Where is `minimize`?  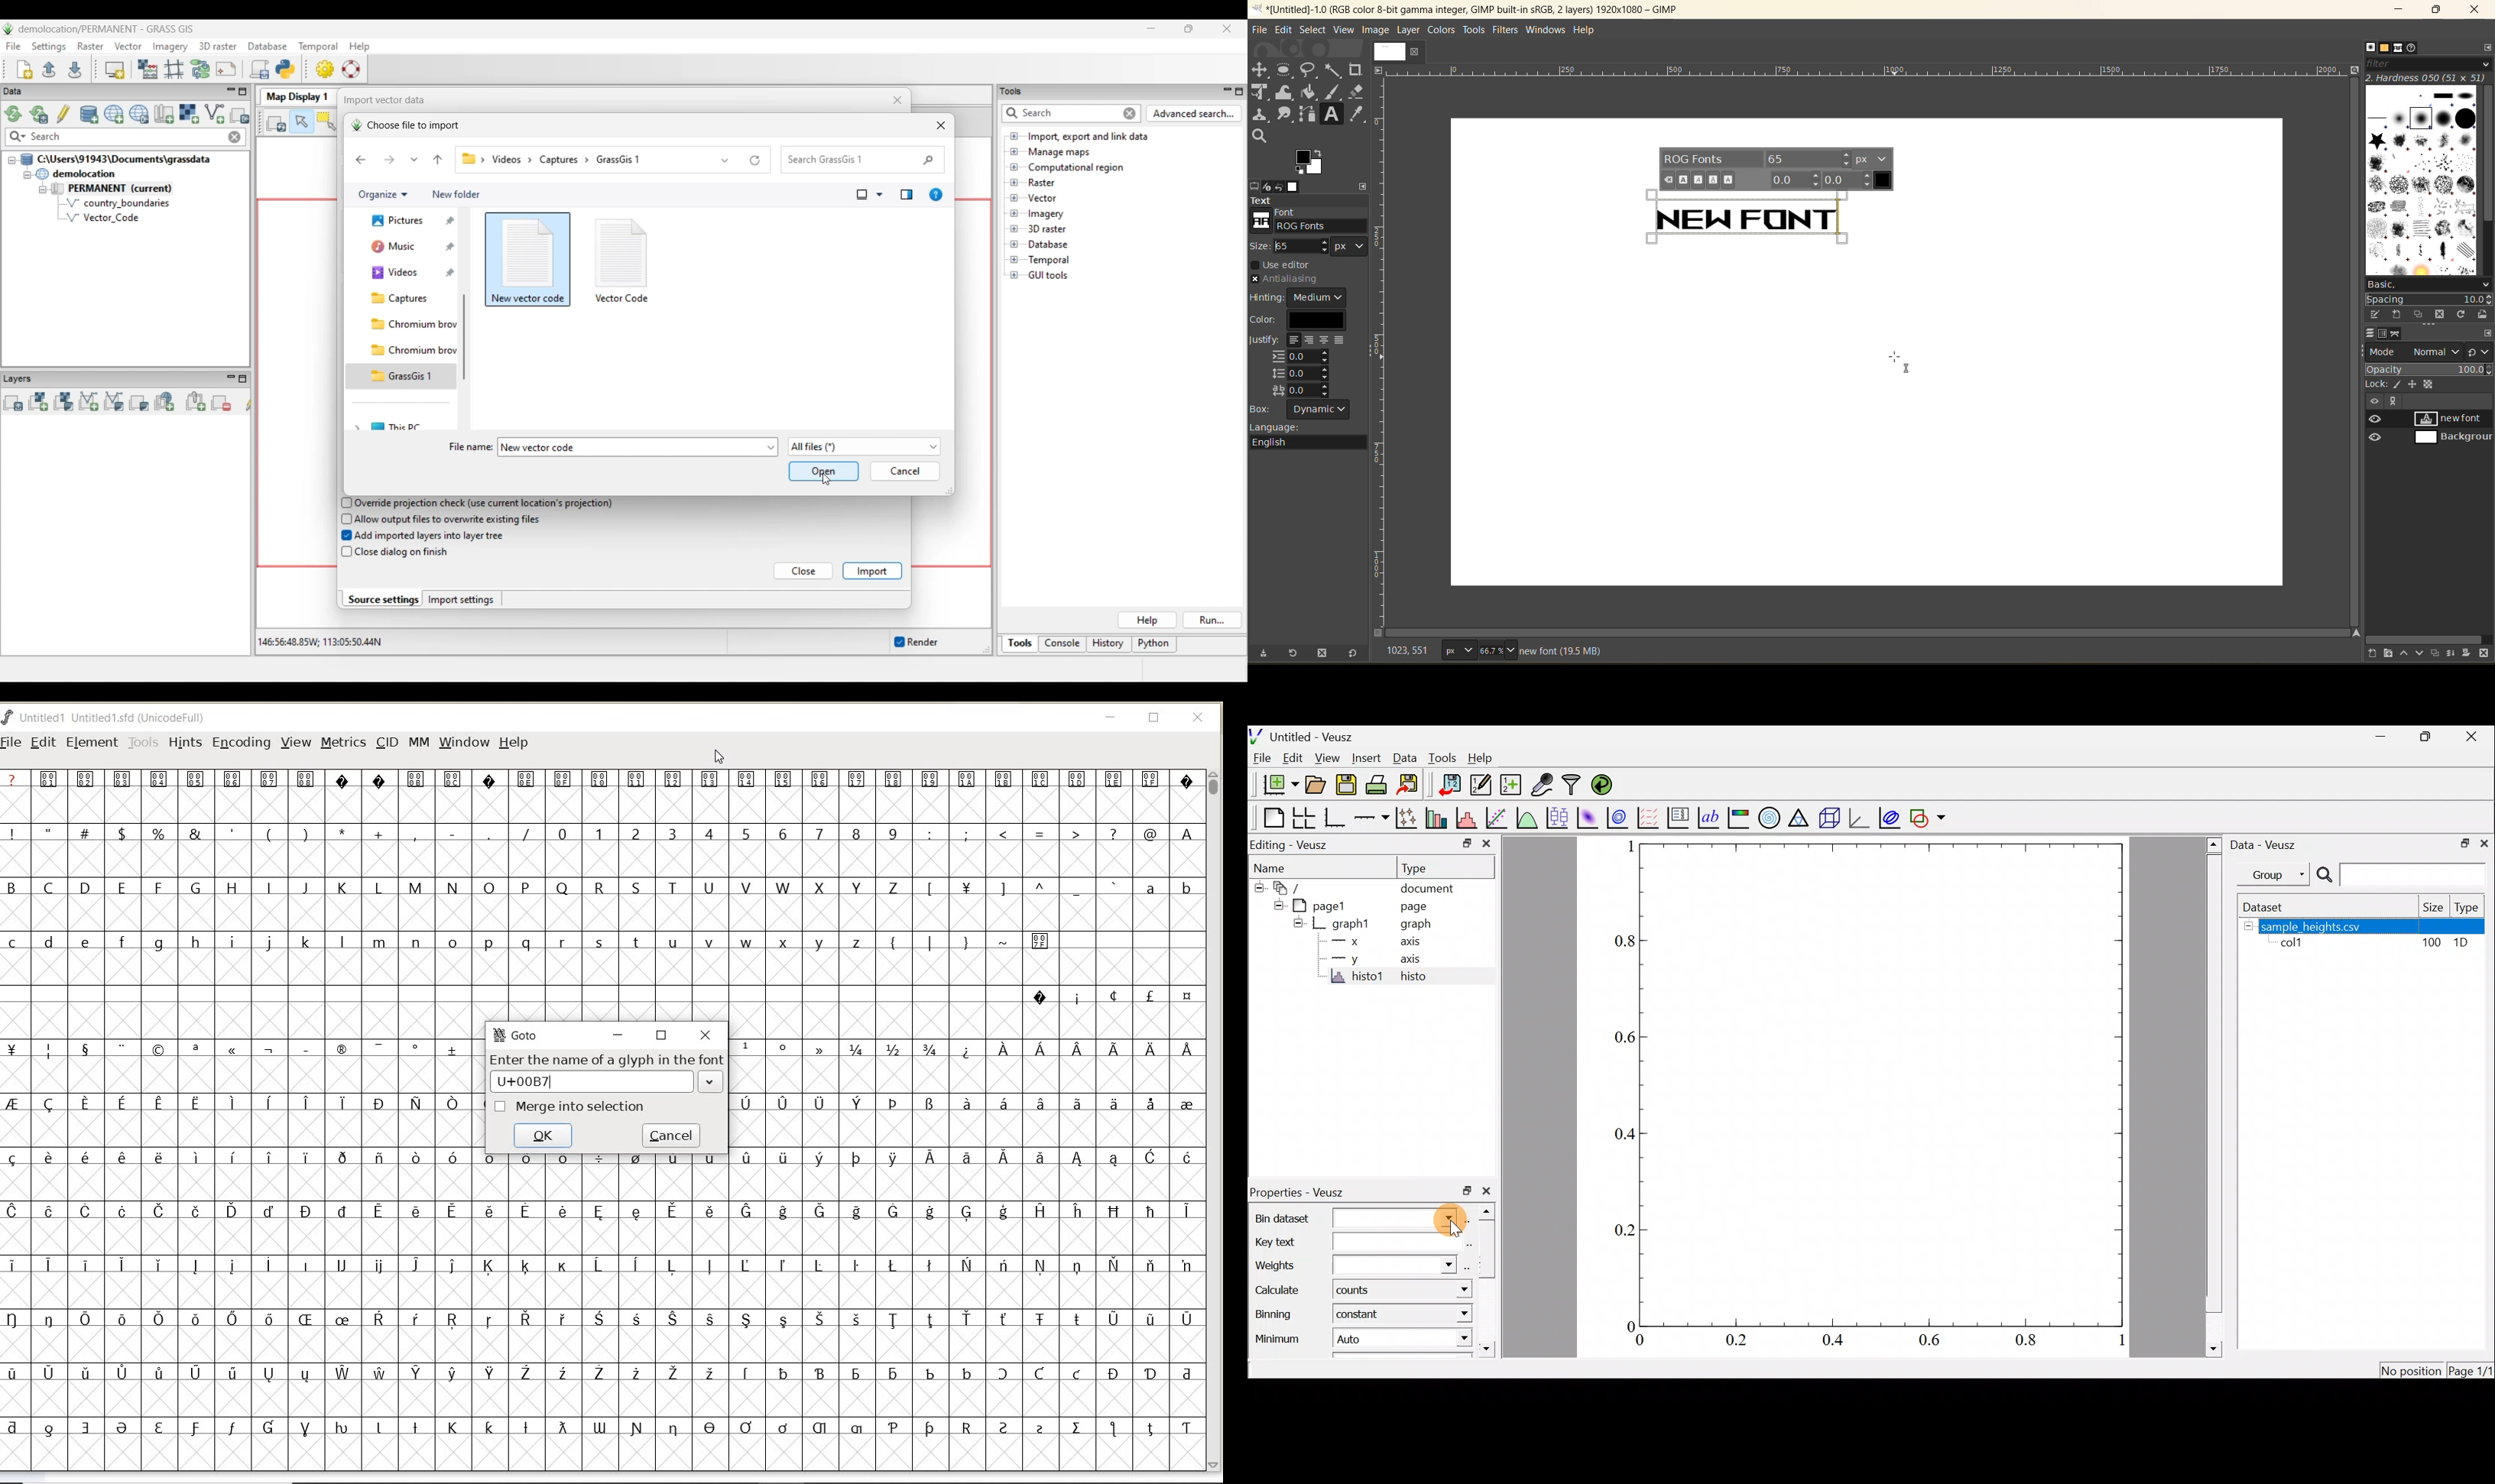
minimize is located at coordinates (2382, 740).